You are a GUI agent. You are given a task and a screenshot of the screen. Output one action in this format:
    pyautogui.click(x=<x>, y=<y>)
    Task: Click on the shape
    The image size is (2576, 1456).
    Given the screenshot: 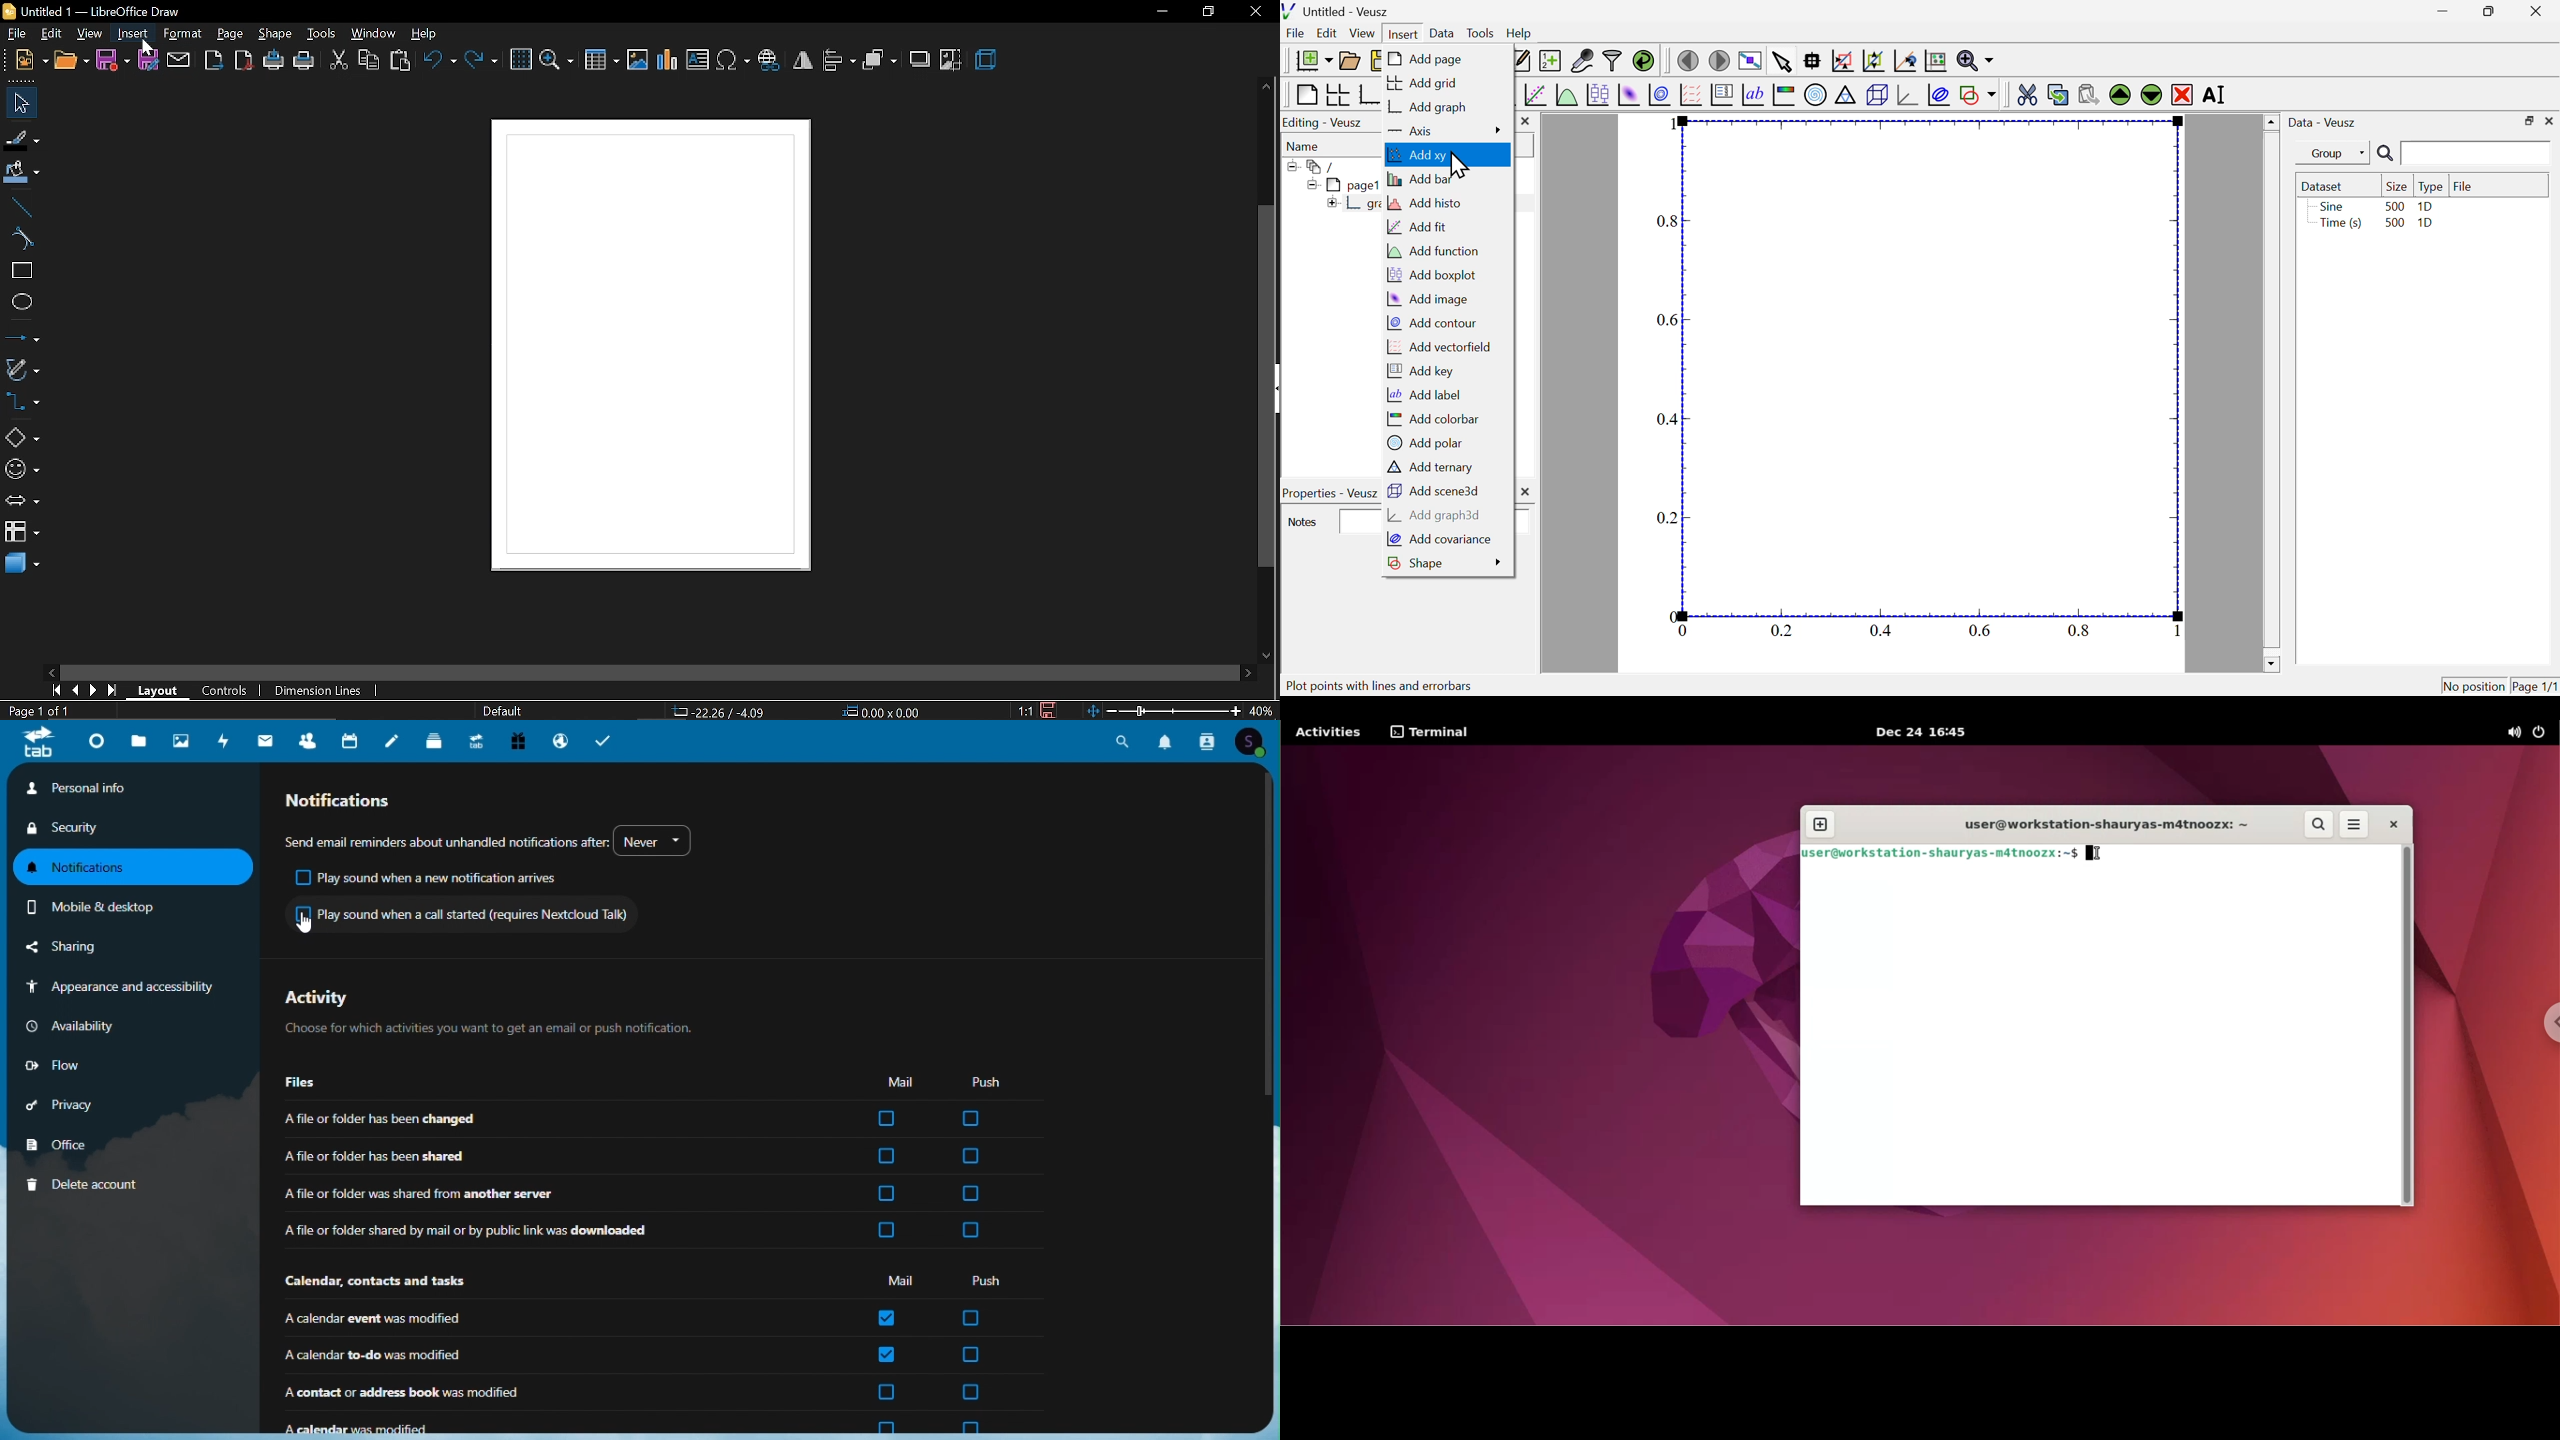 What is the action you would take?
    pyautogui.click(x=275, y=35)
    